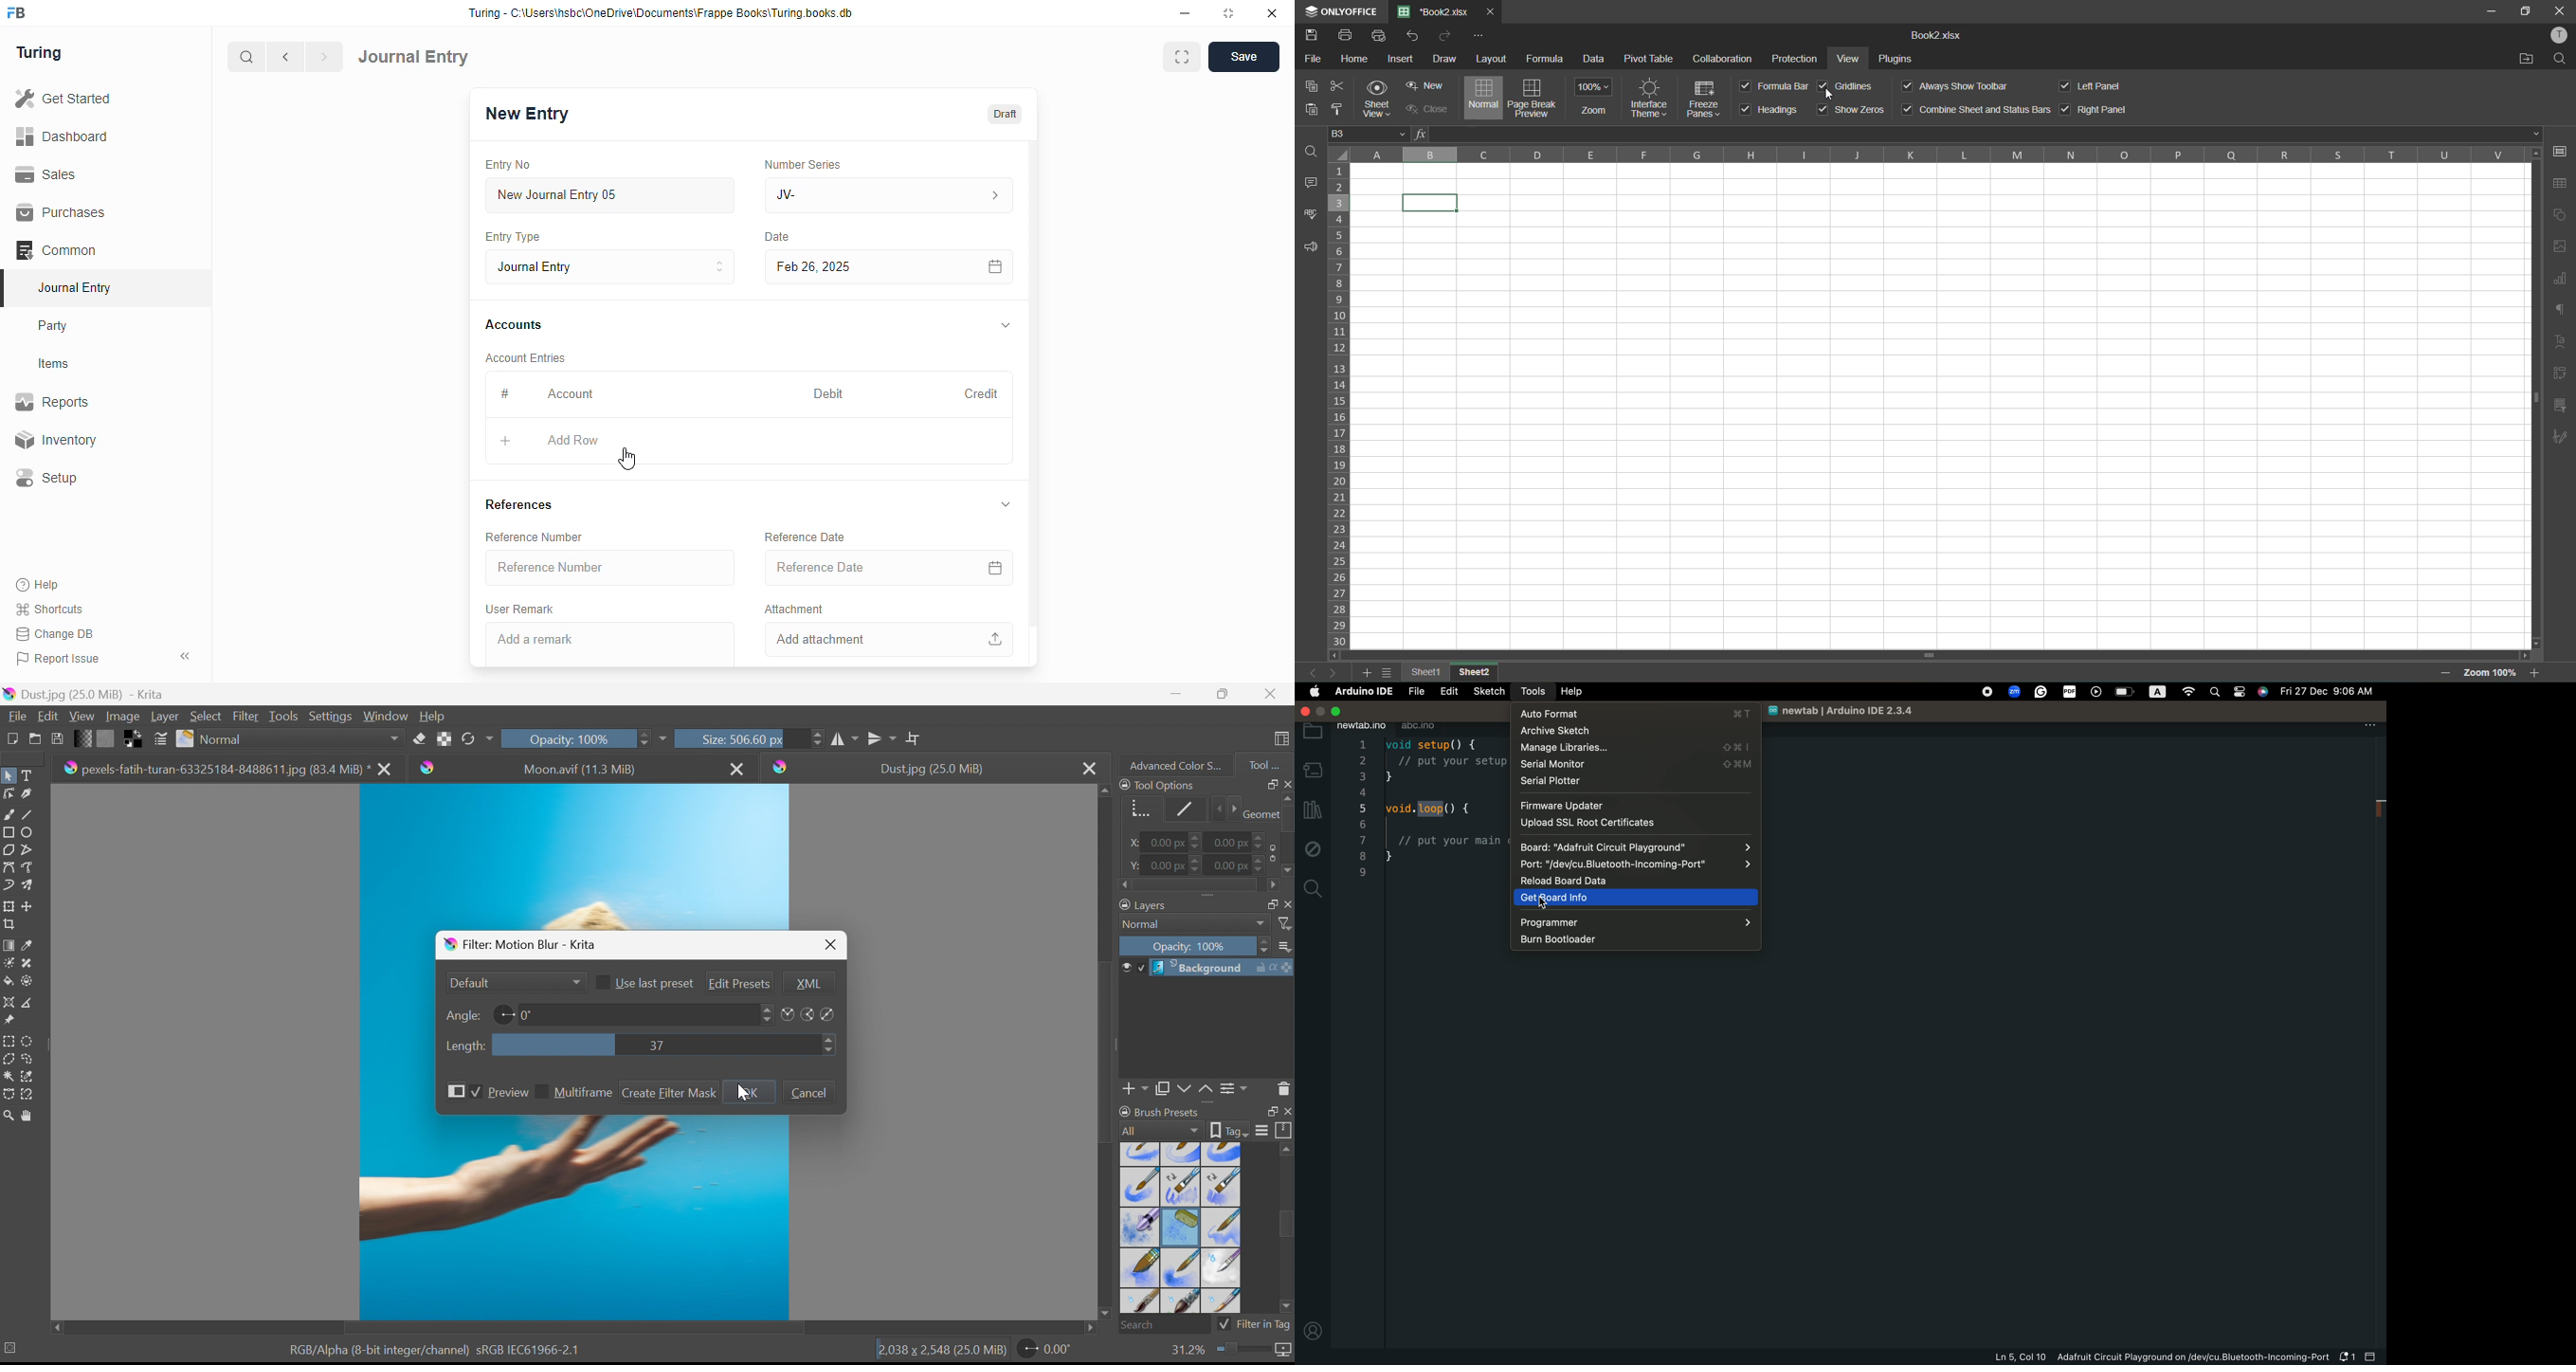 The image size is (2576, 1372). What do you see at coordinates (40, 54) in the screenshot?
I see `turing` at bounding box center [40, 54].